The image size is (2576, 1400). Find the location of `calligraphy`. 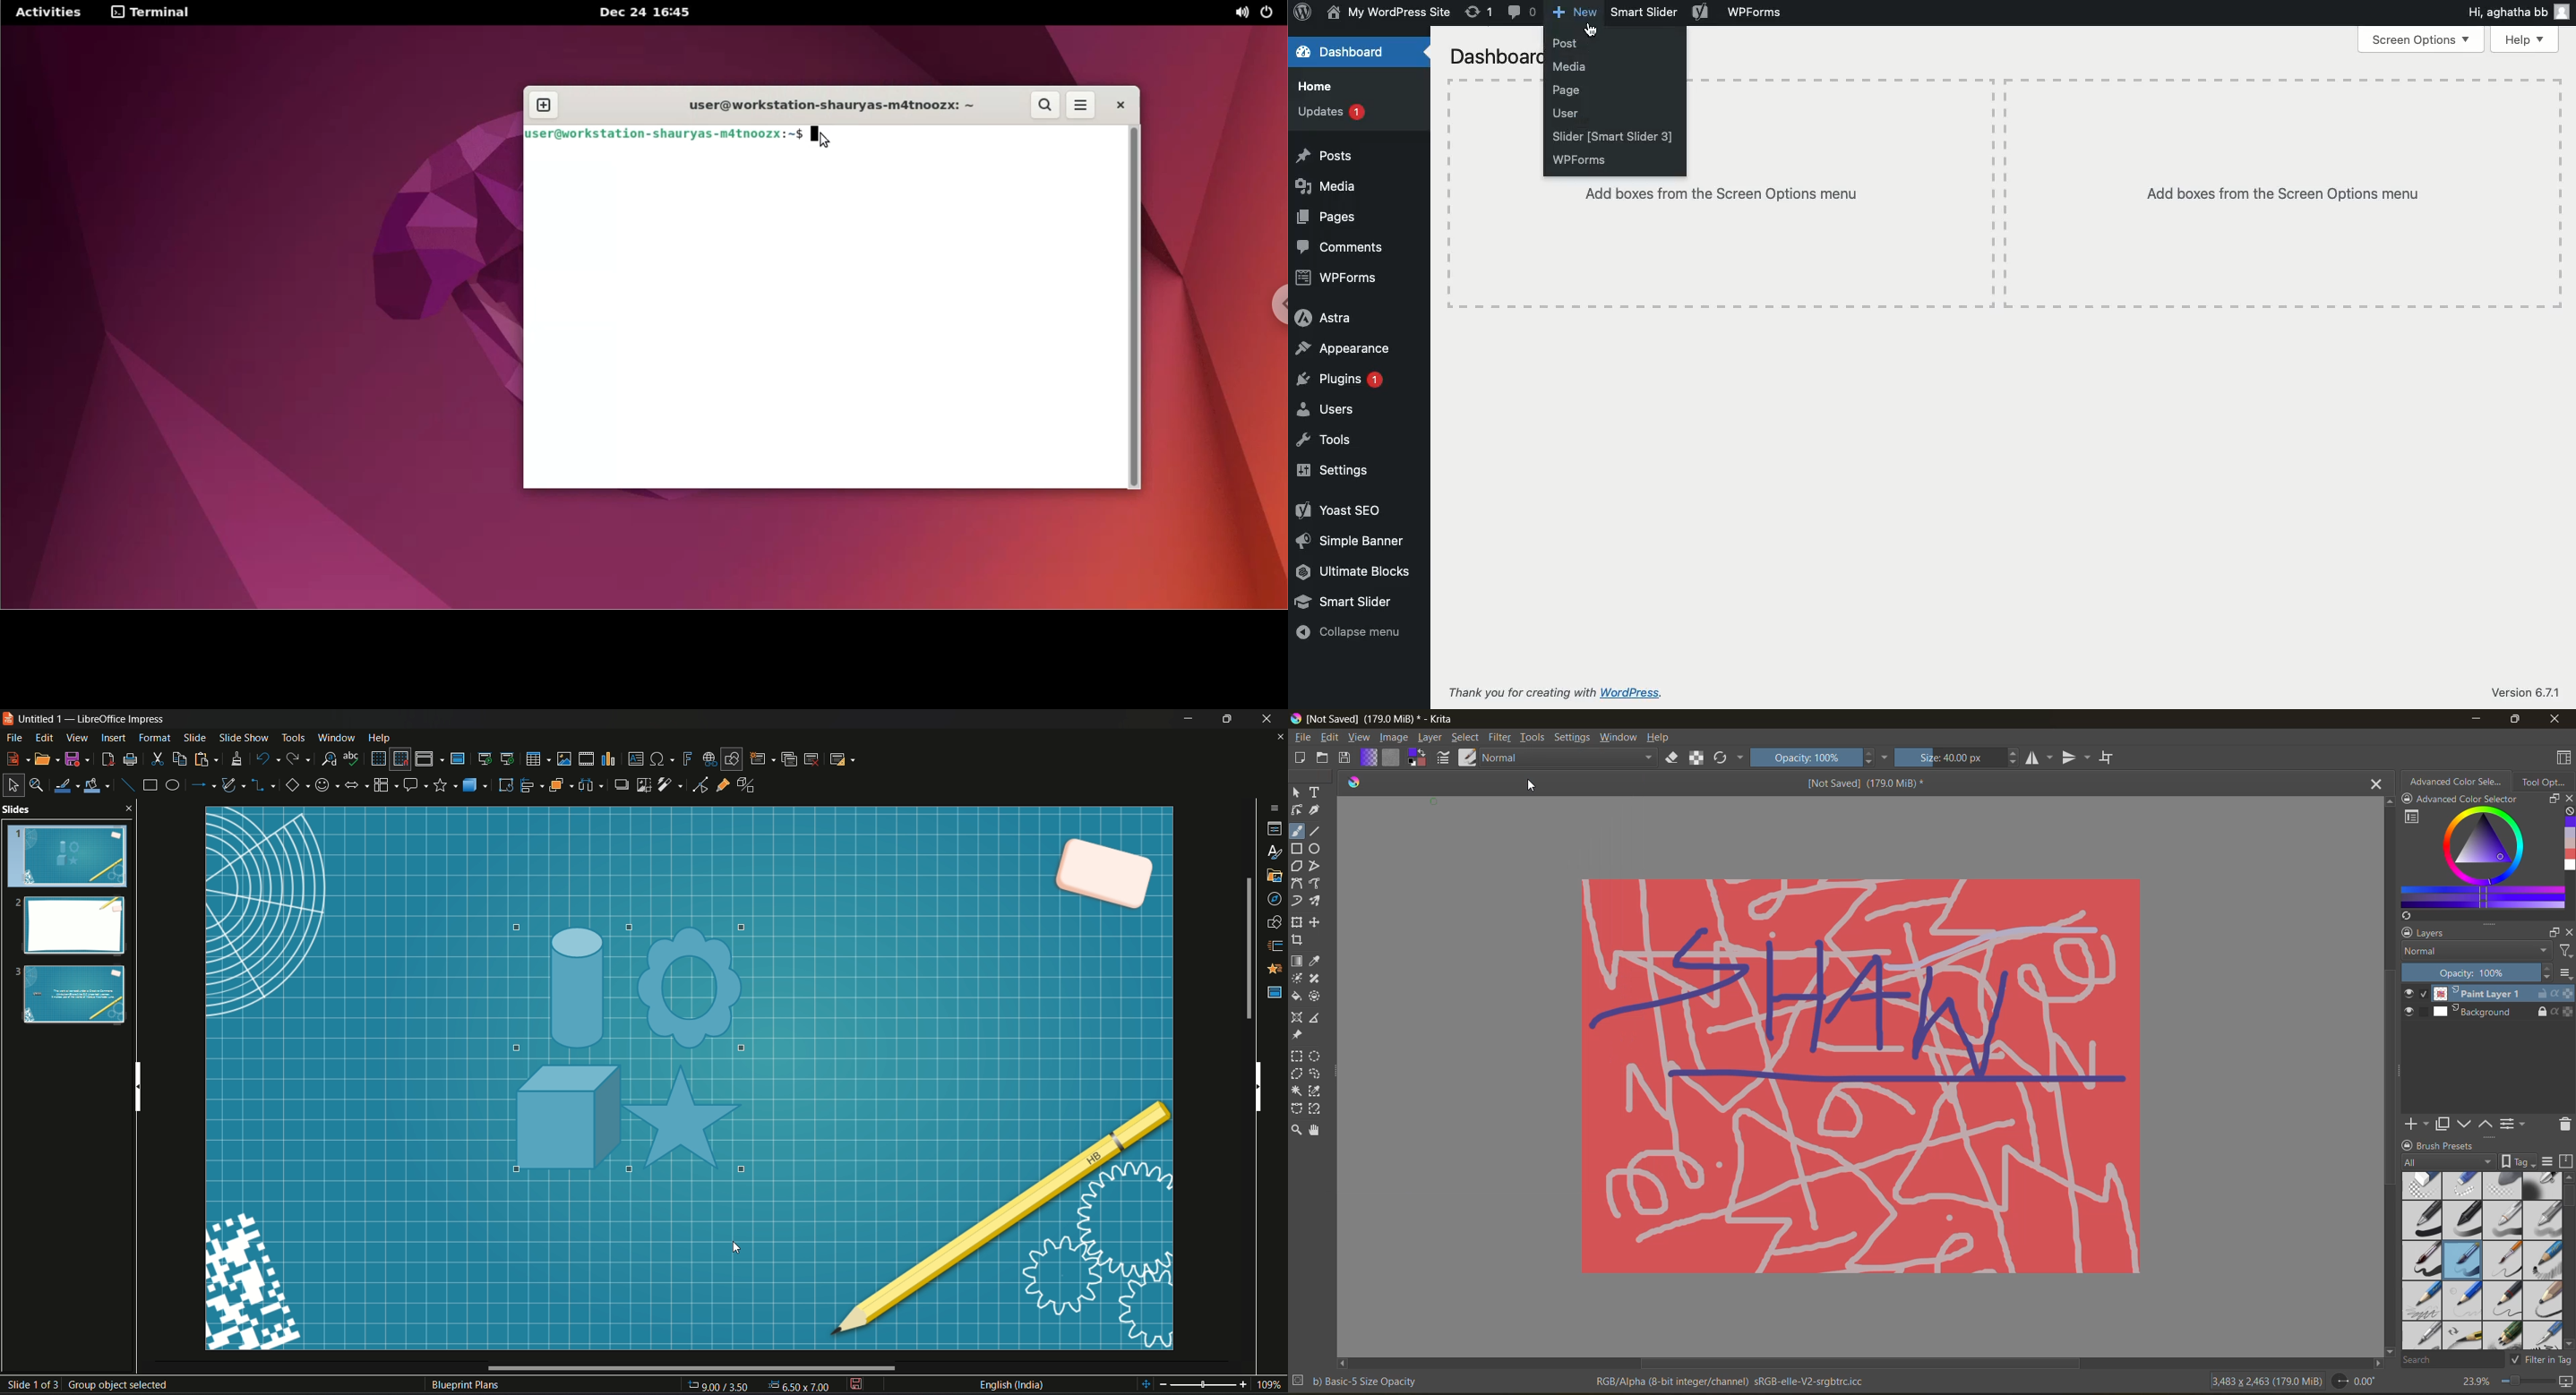

calligraphy is located at coordinates (1317, 810).